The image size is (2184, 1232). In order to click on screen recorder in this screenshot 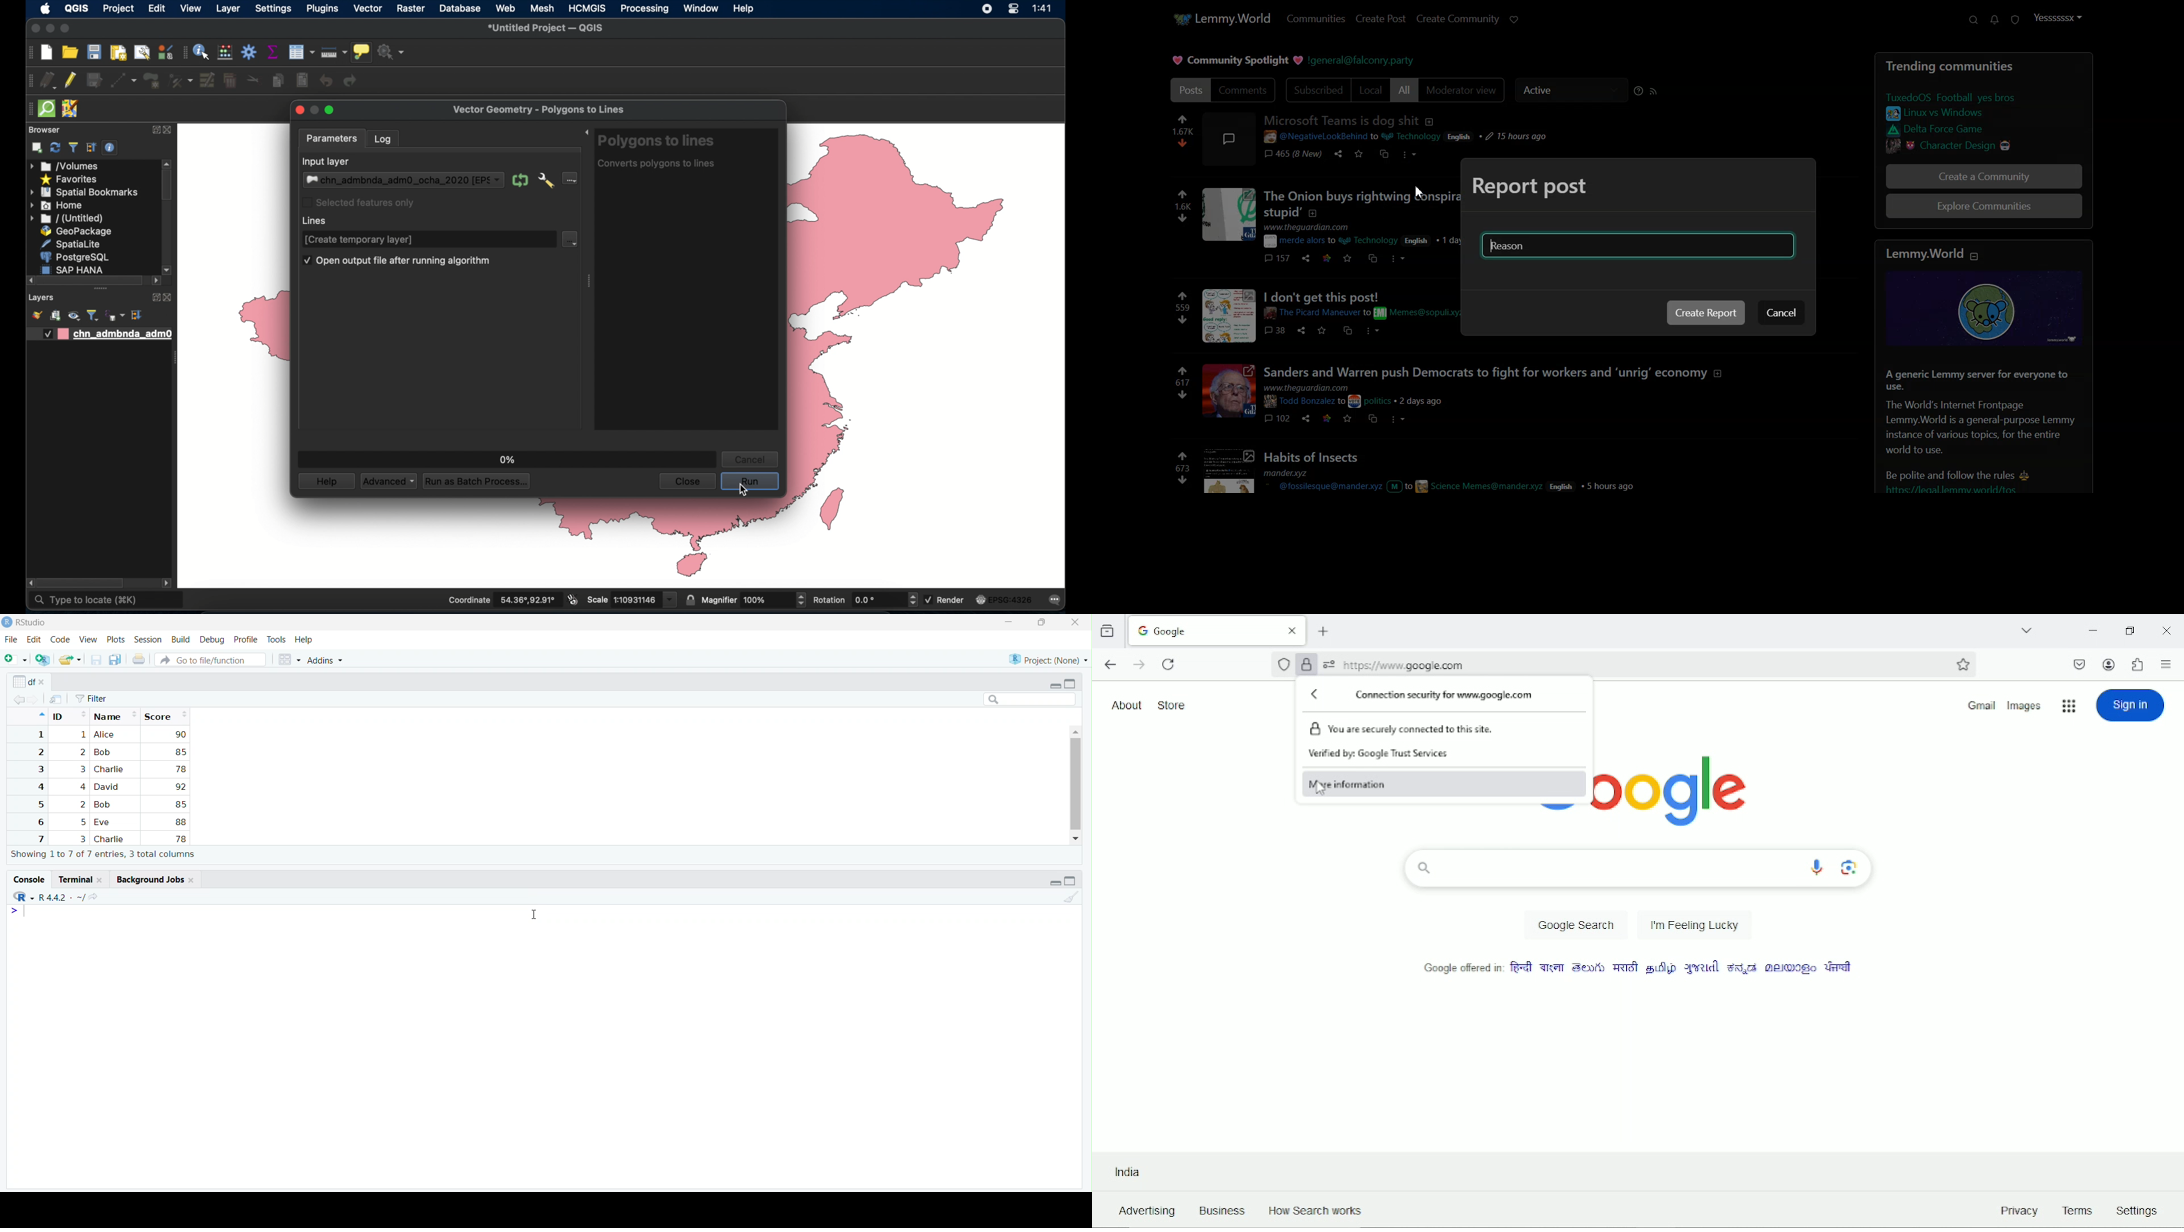, I will do `click(987, 10)`.